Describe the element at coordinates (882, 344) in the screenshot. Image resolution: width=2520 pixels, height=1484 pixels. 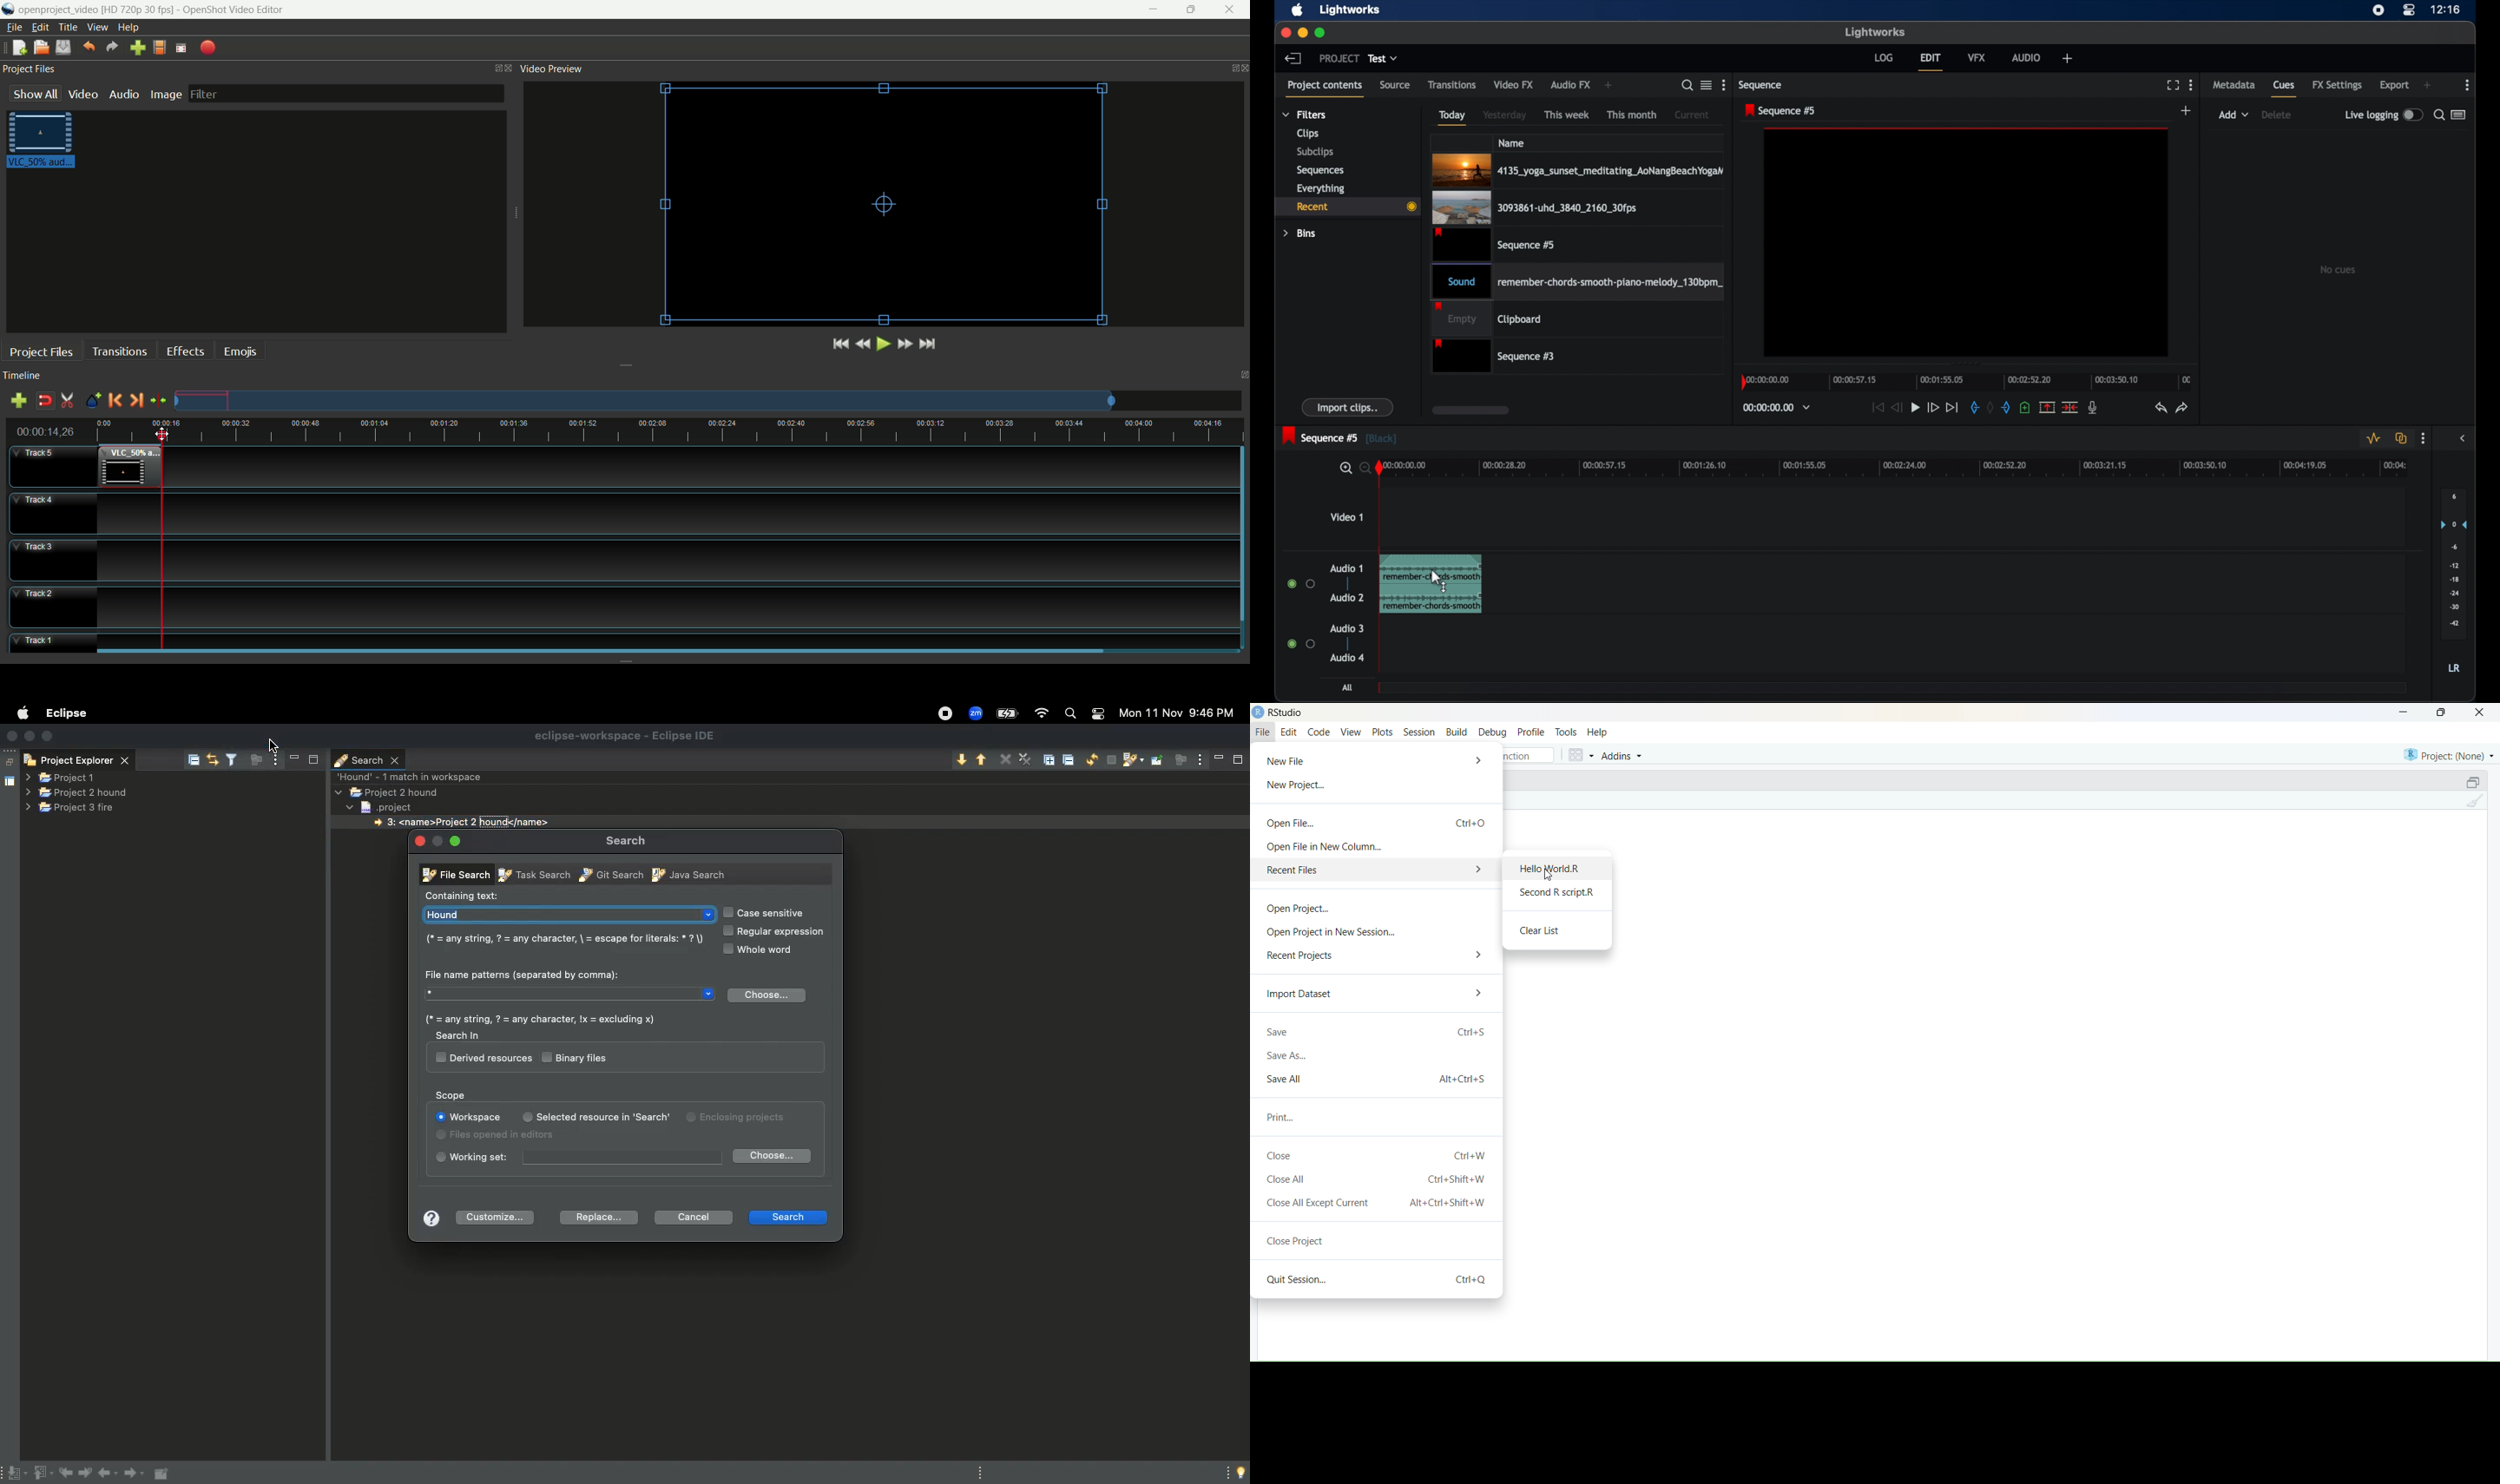
I see `play` at that location.